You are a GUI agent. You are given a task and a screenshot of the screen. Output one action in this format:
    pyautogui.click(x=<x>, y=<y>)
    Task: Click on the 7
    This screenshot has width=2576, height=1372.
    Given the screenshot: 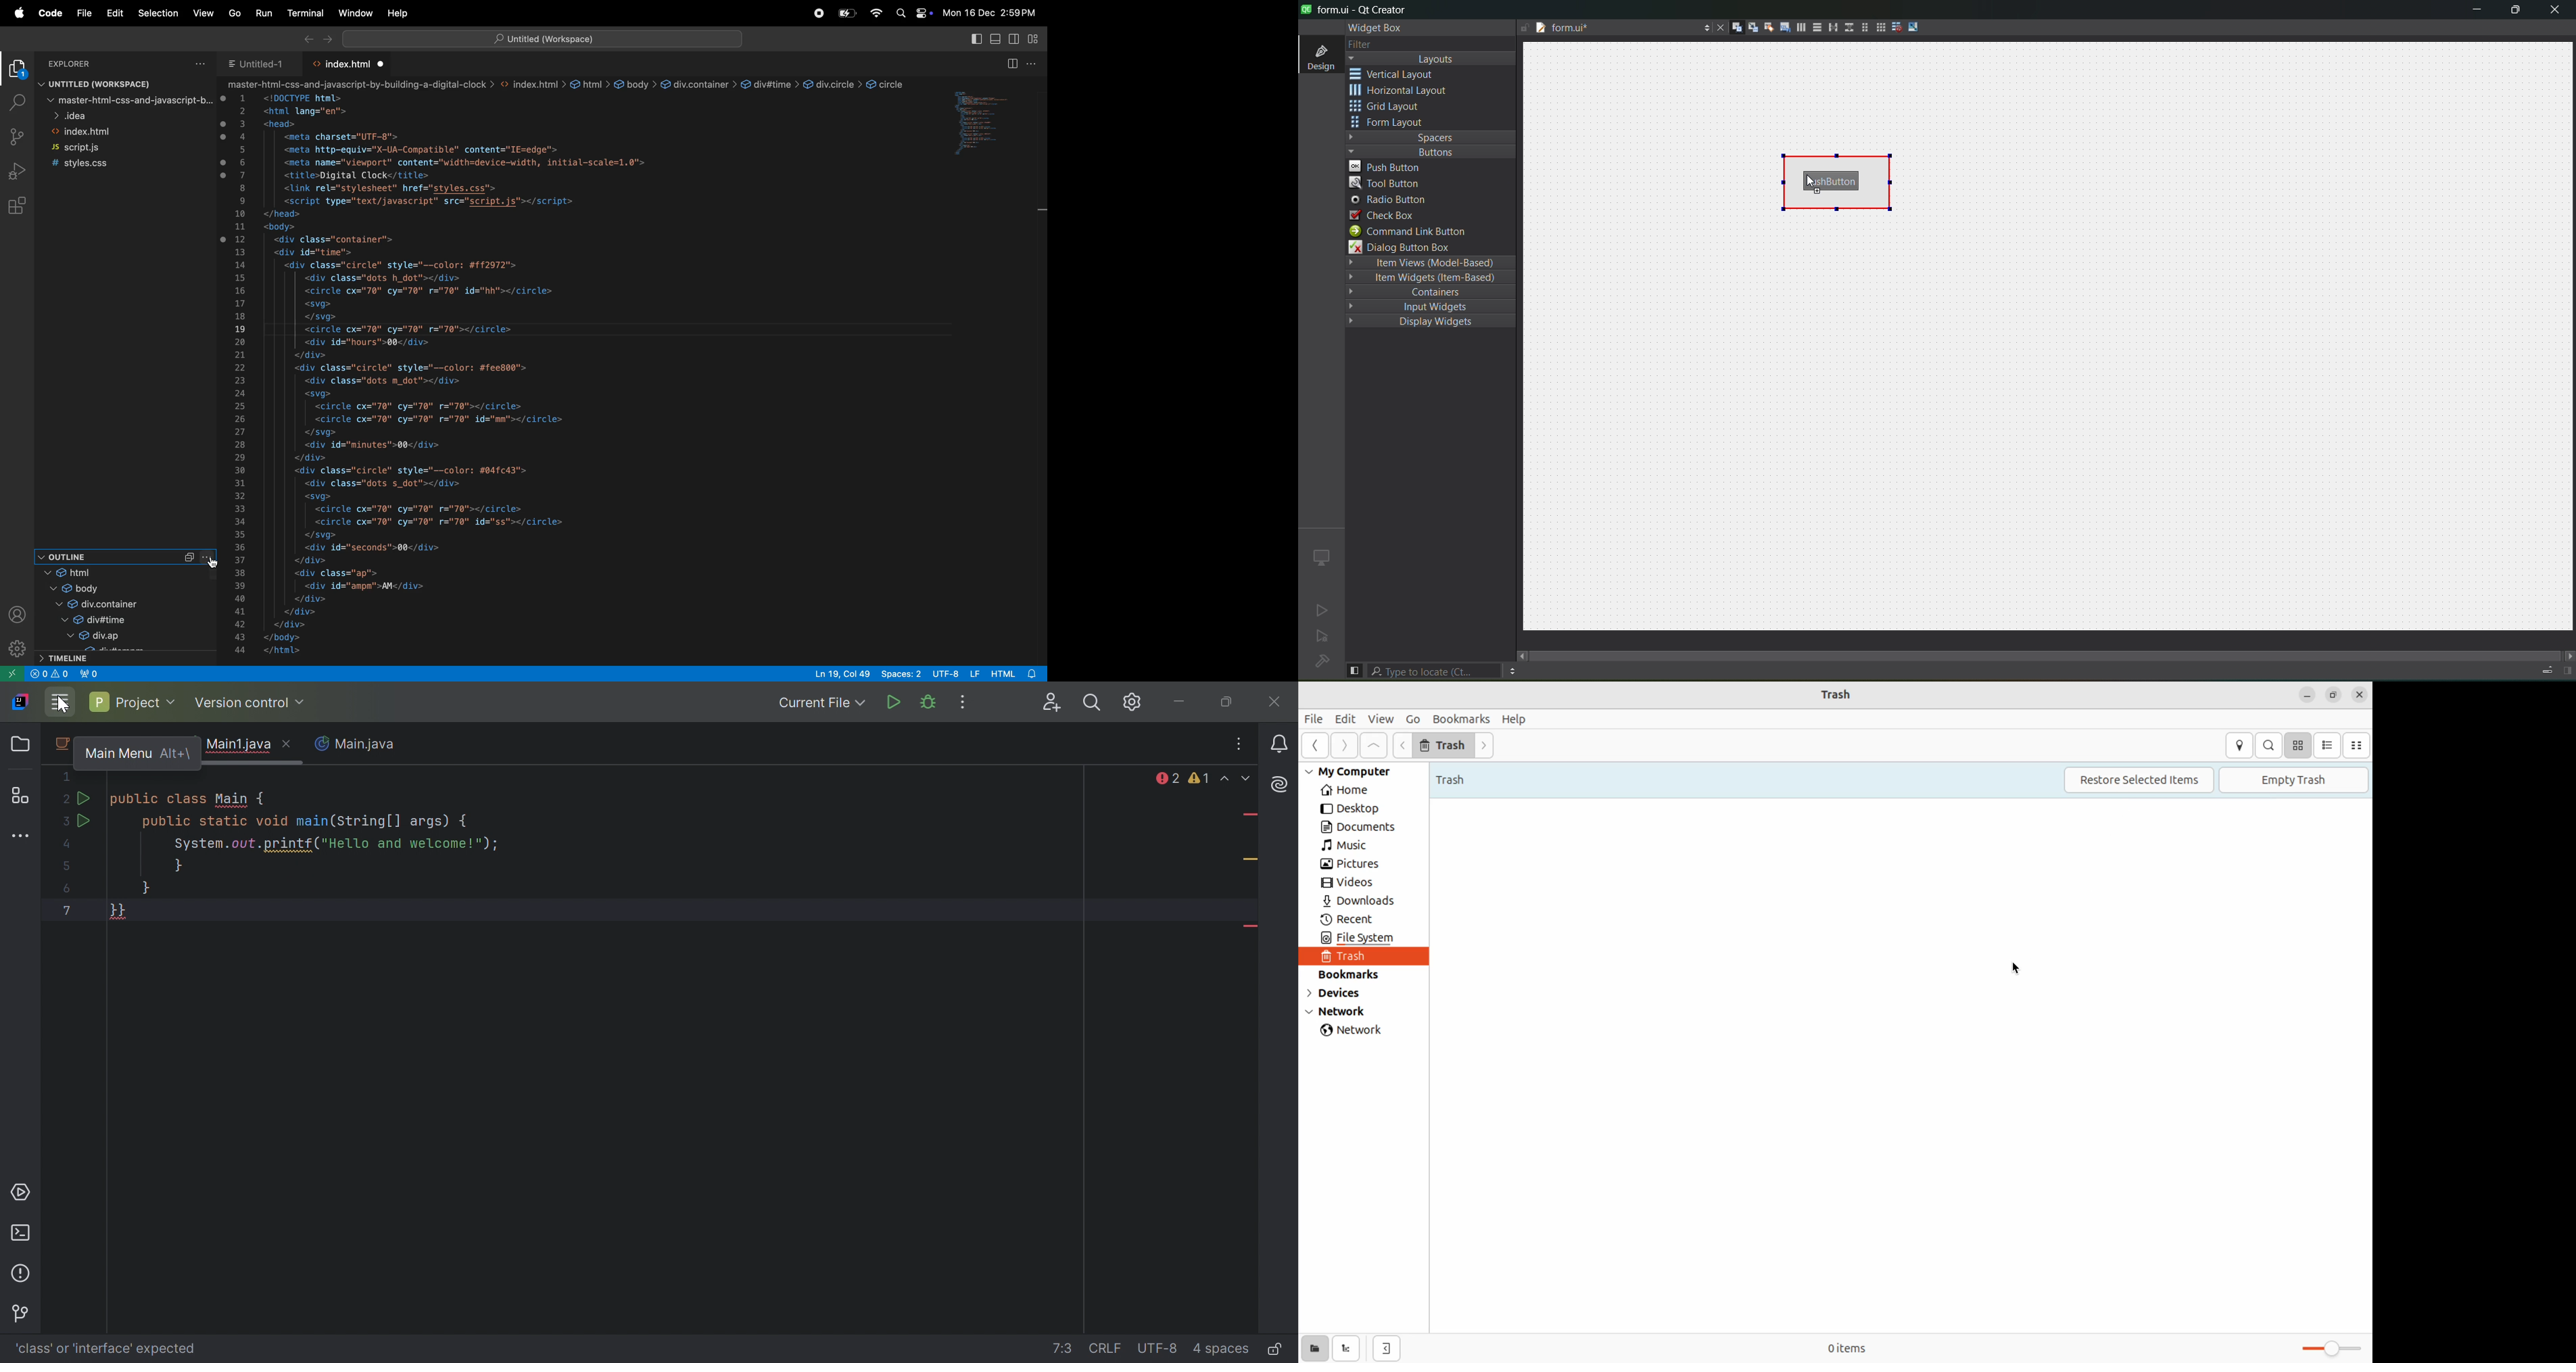 What is the action you would take?
    pyautogui.click(x=66, y=909)
    